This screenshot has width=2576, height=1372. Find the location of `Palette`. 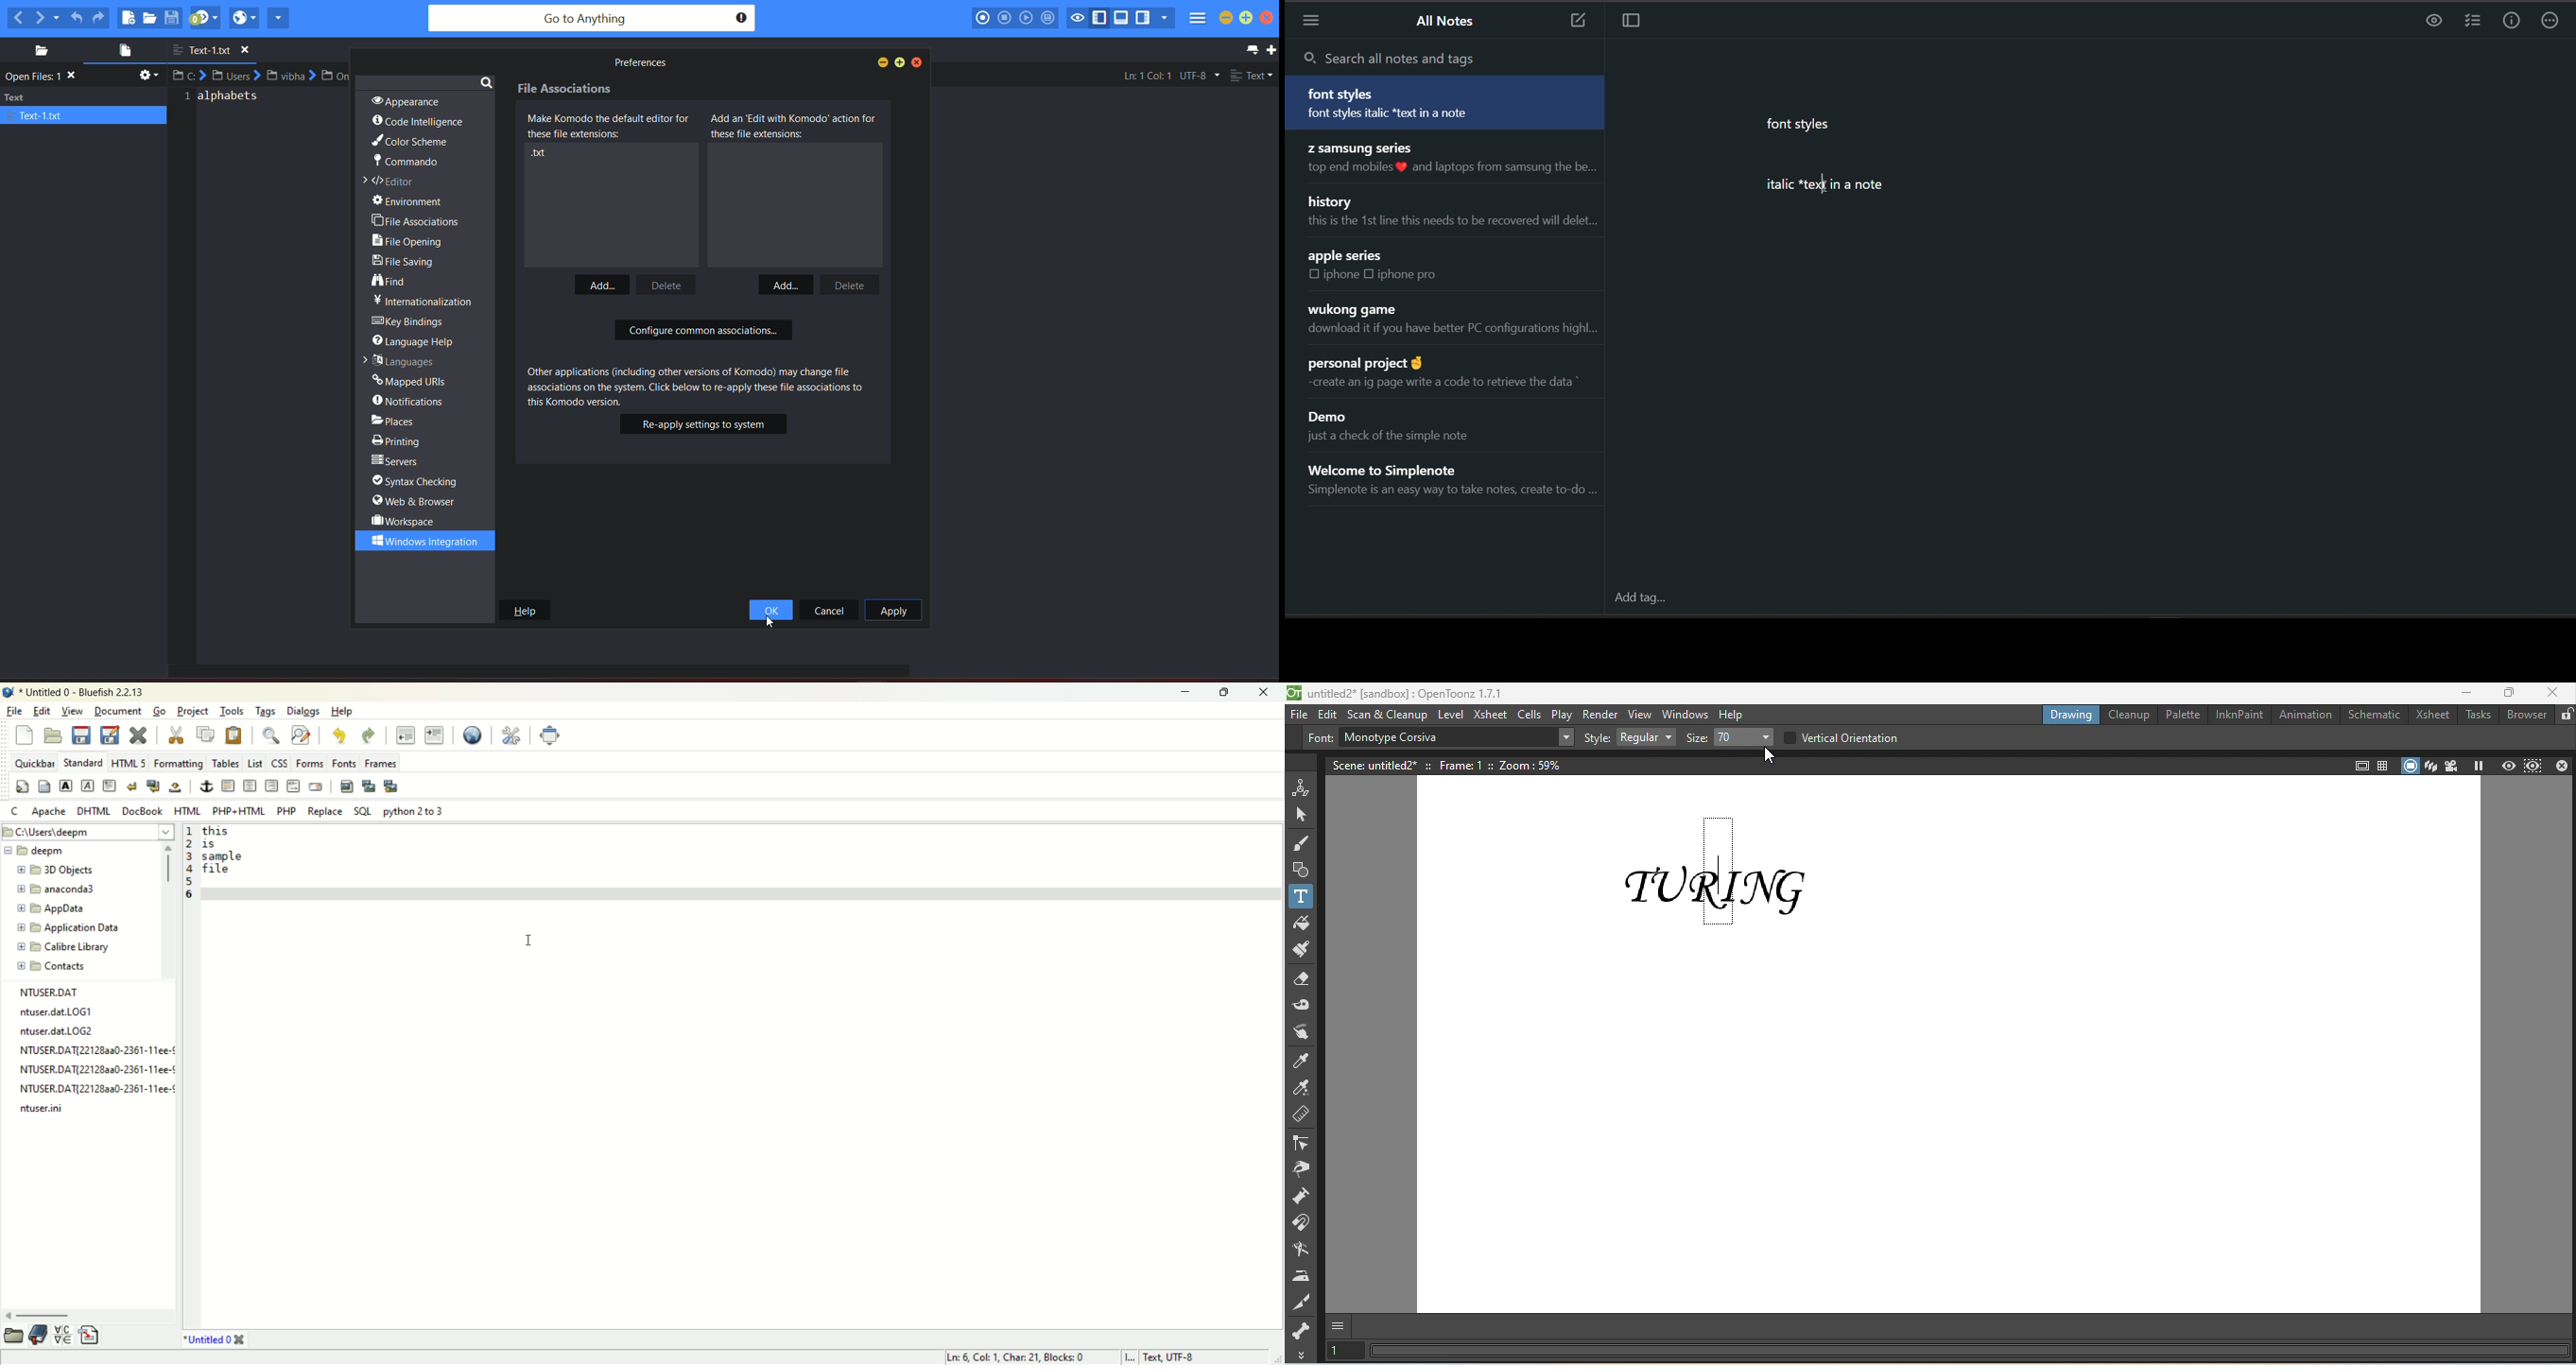

Palette is located at coordinates (2180, 715).